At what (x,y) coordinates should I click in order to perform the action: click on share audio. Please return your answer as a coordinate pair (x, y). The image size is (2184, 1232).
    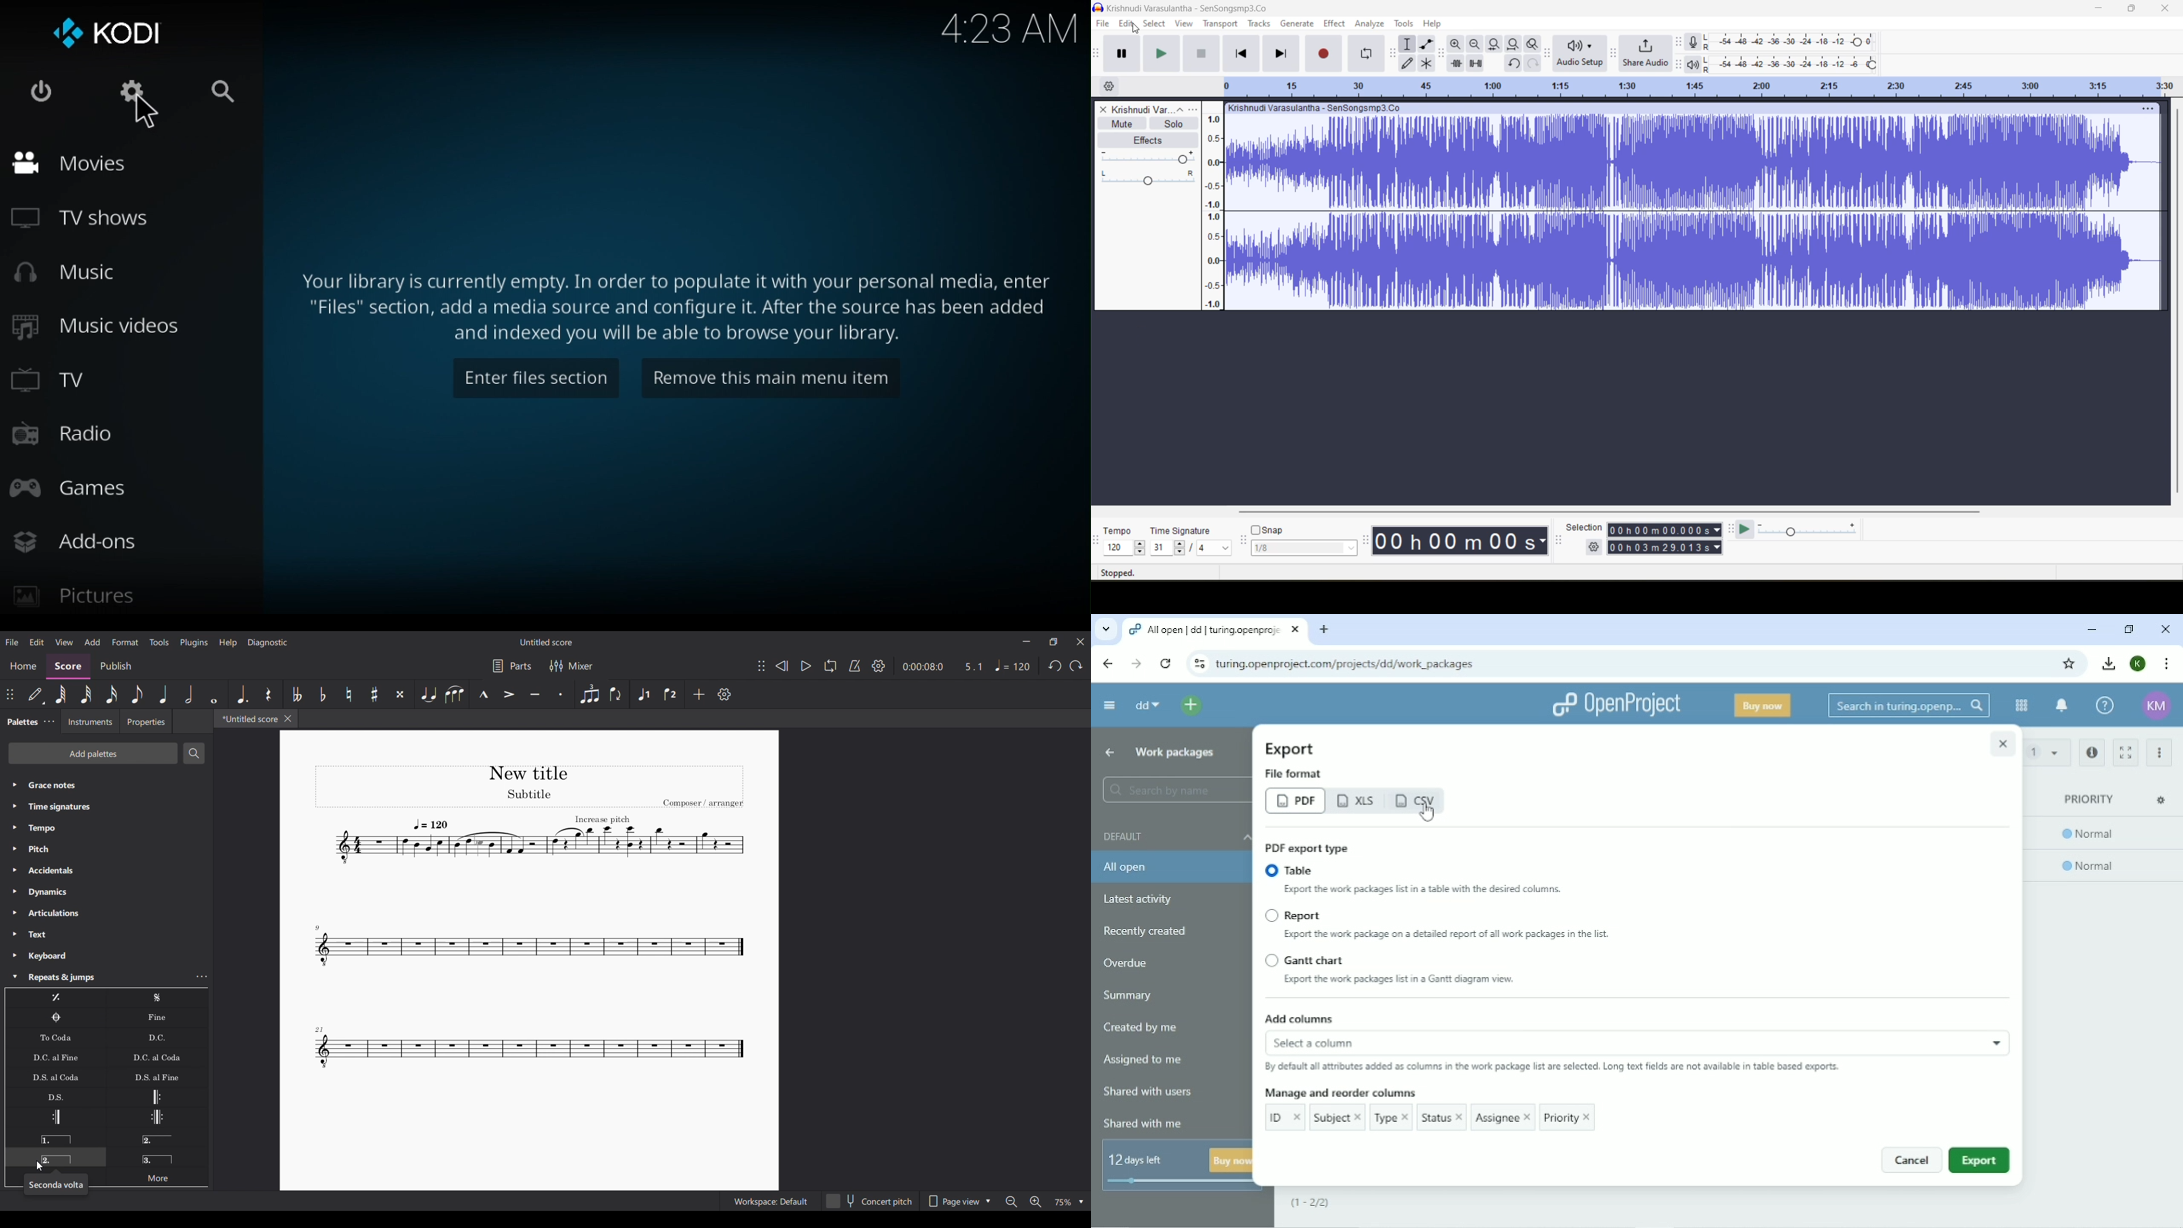
    Looking at the image, I should click on (1644, 55).